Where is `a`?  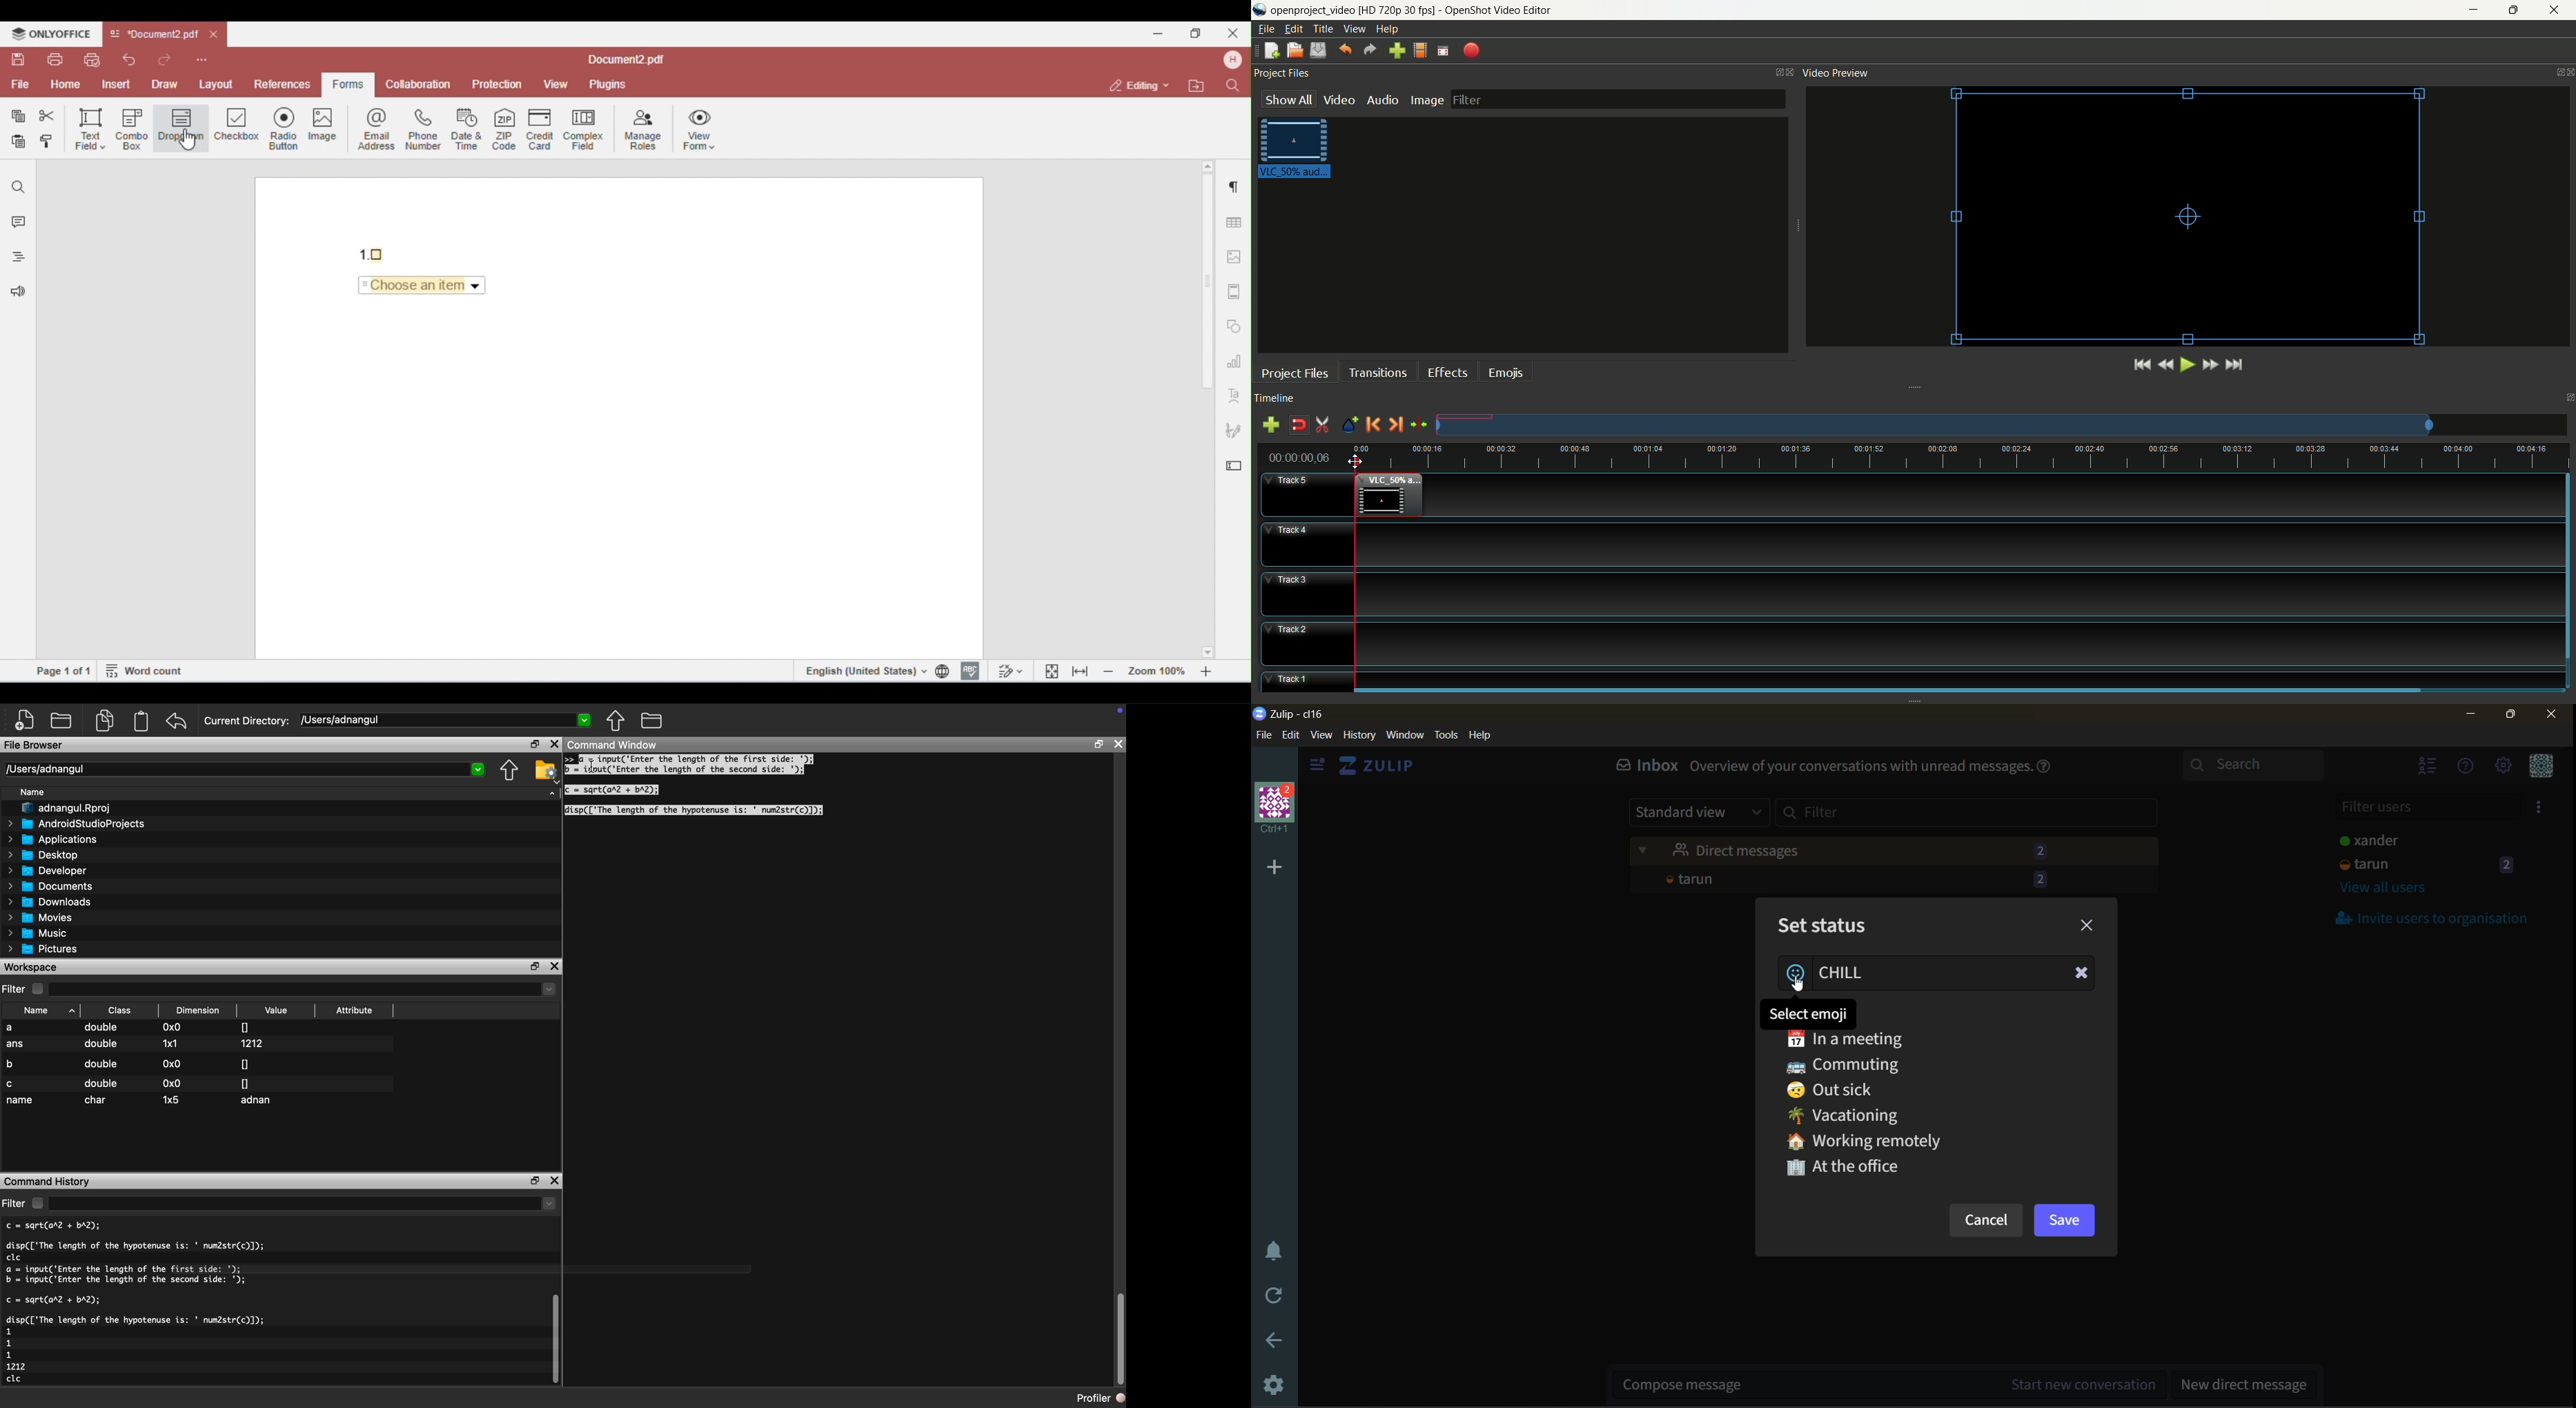 a is located at coordinates (17, 1028).